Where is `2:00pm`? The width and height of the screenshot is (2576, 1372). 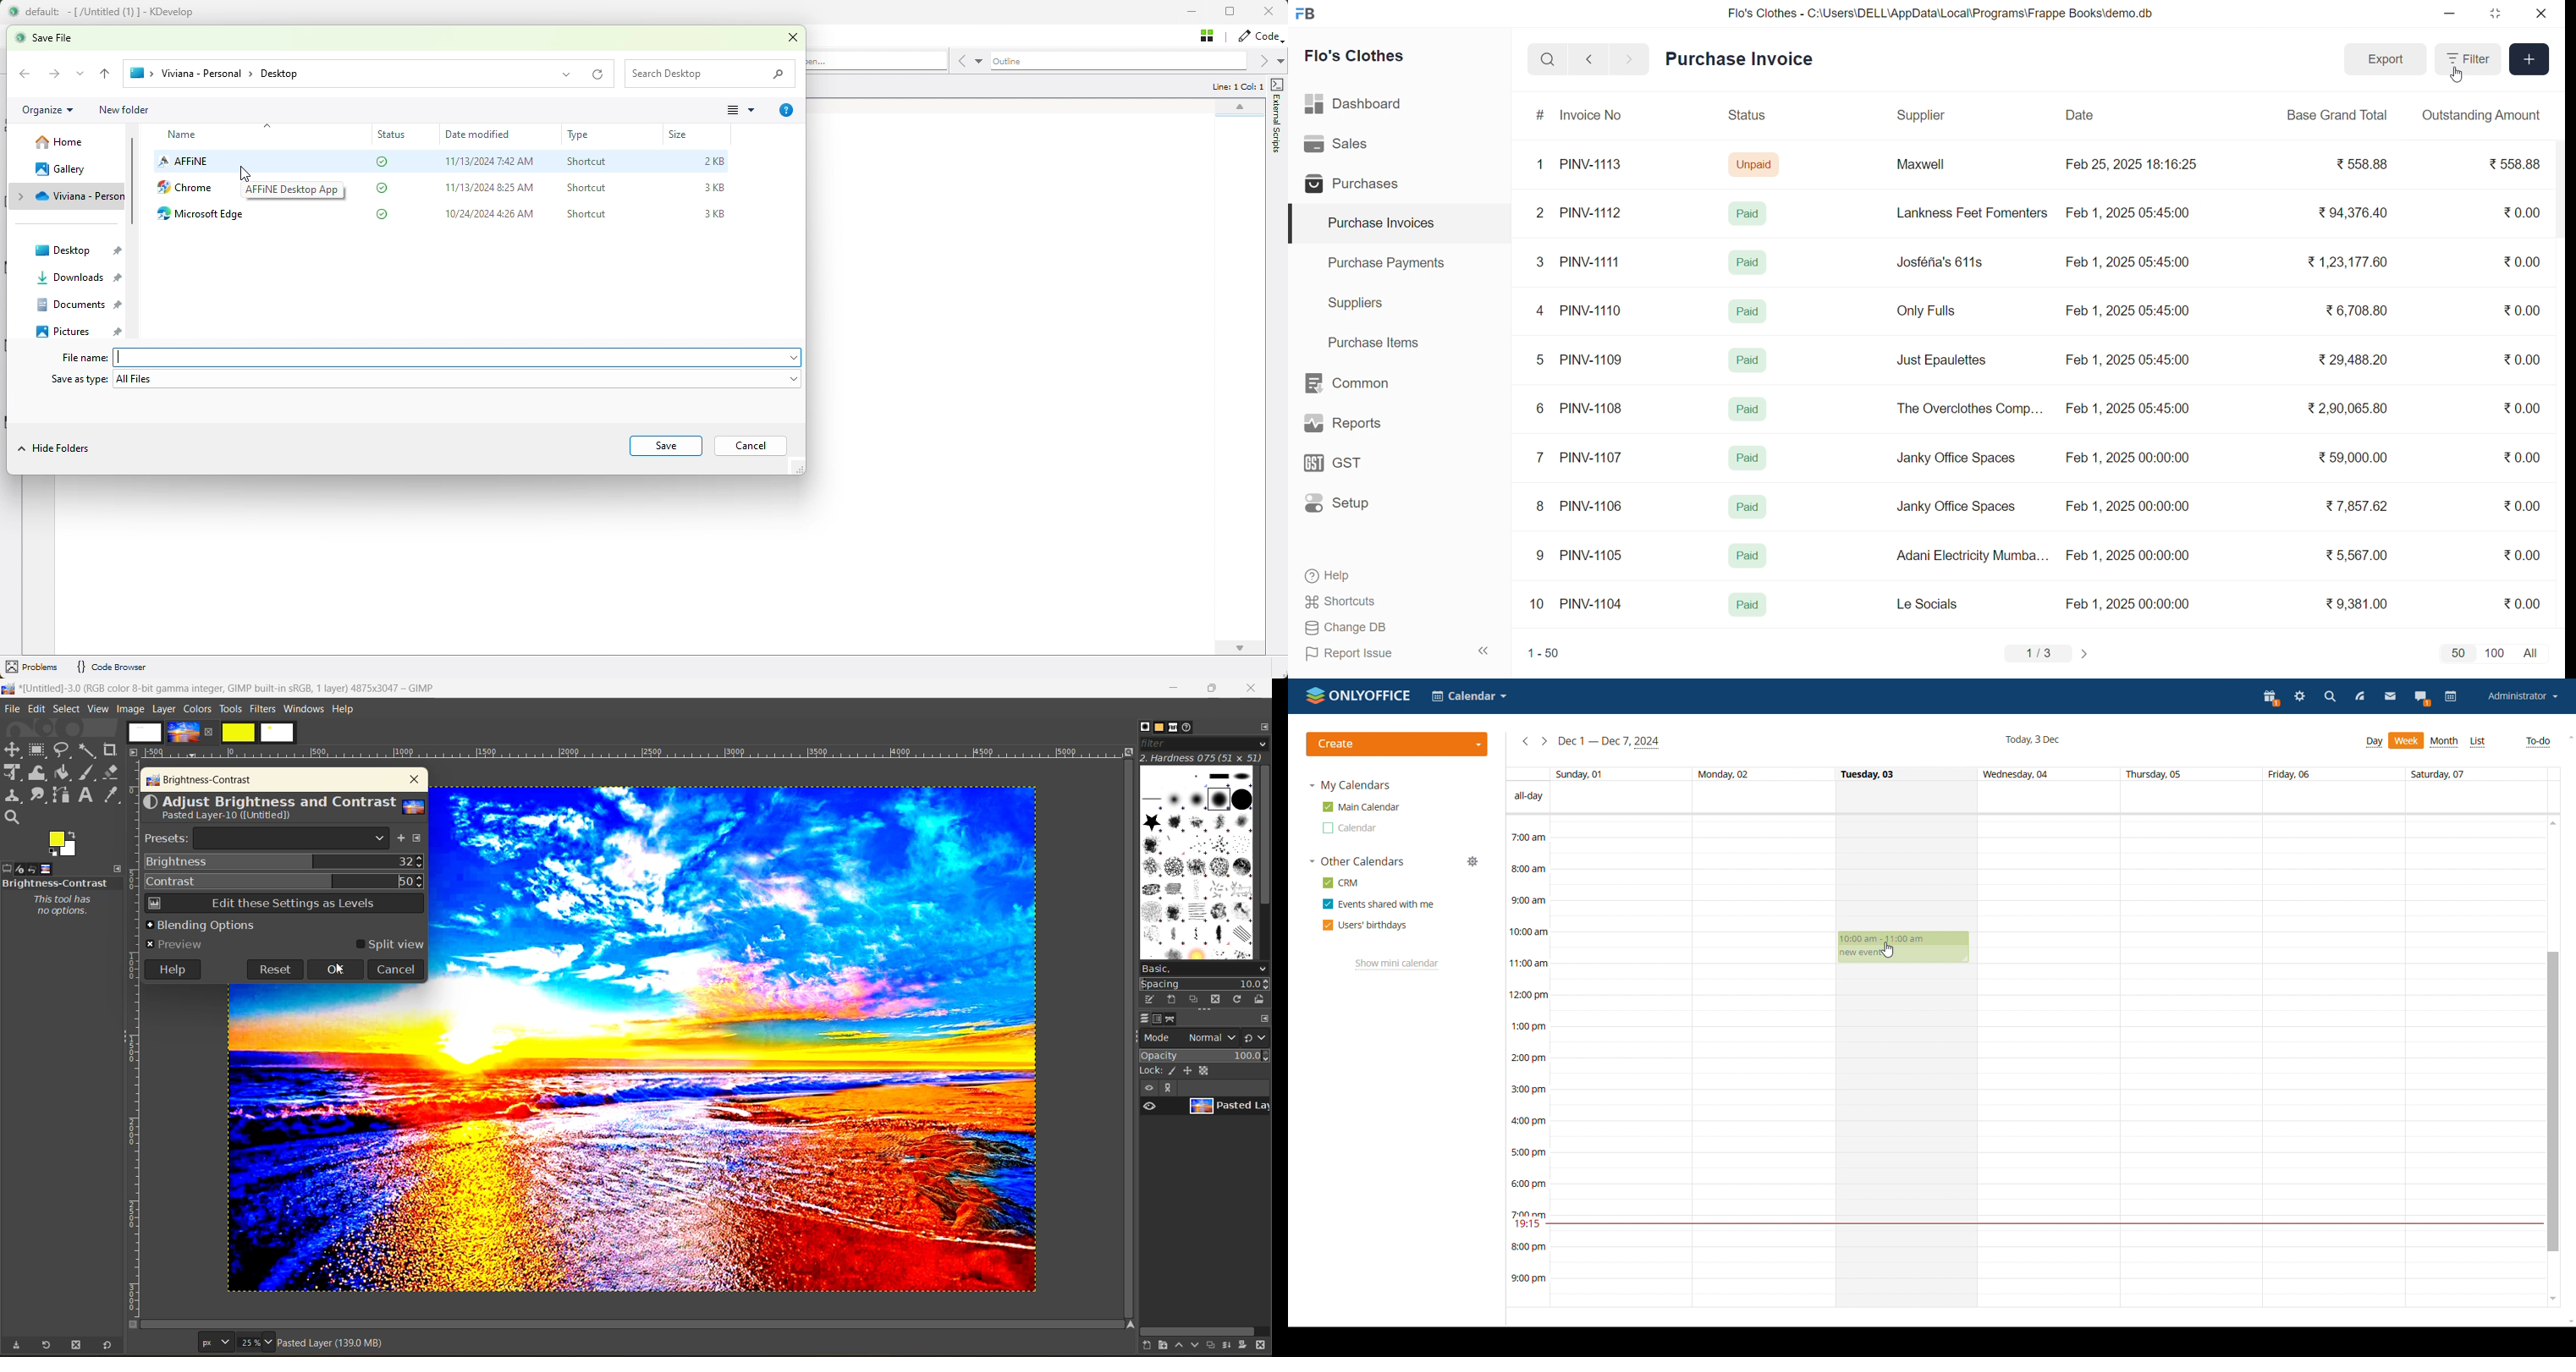 2:00pm is located at coordinates (1530, 1059).